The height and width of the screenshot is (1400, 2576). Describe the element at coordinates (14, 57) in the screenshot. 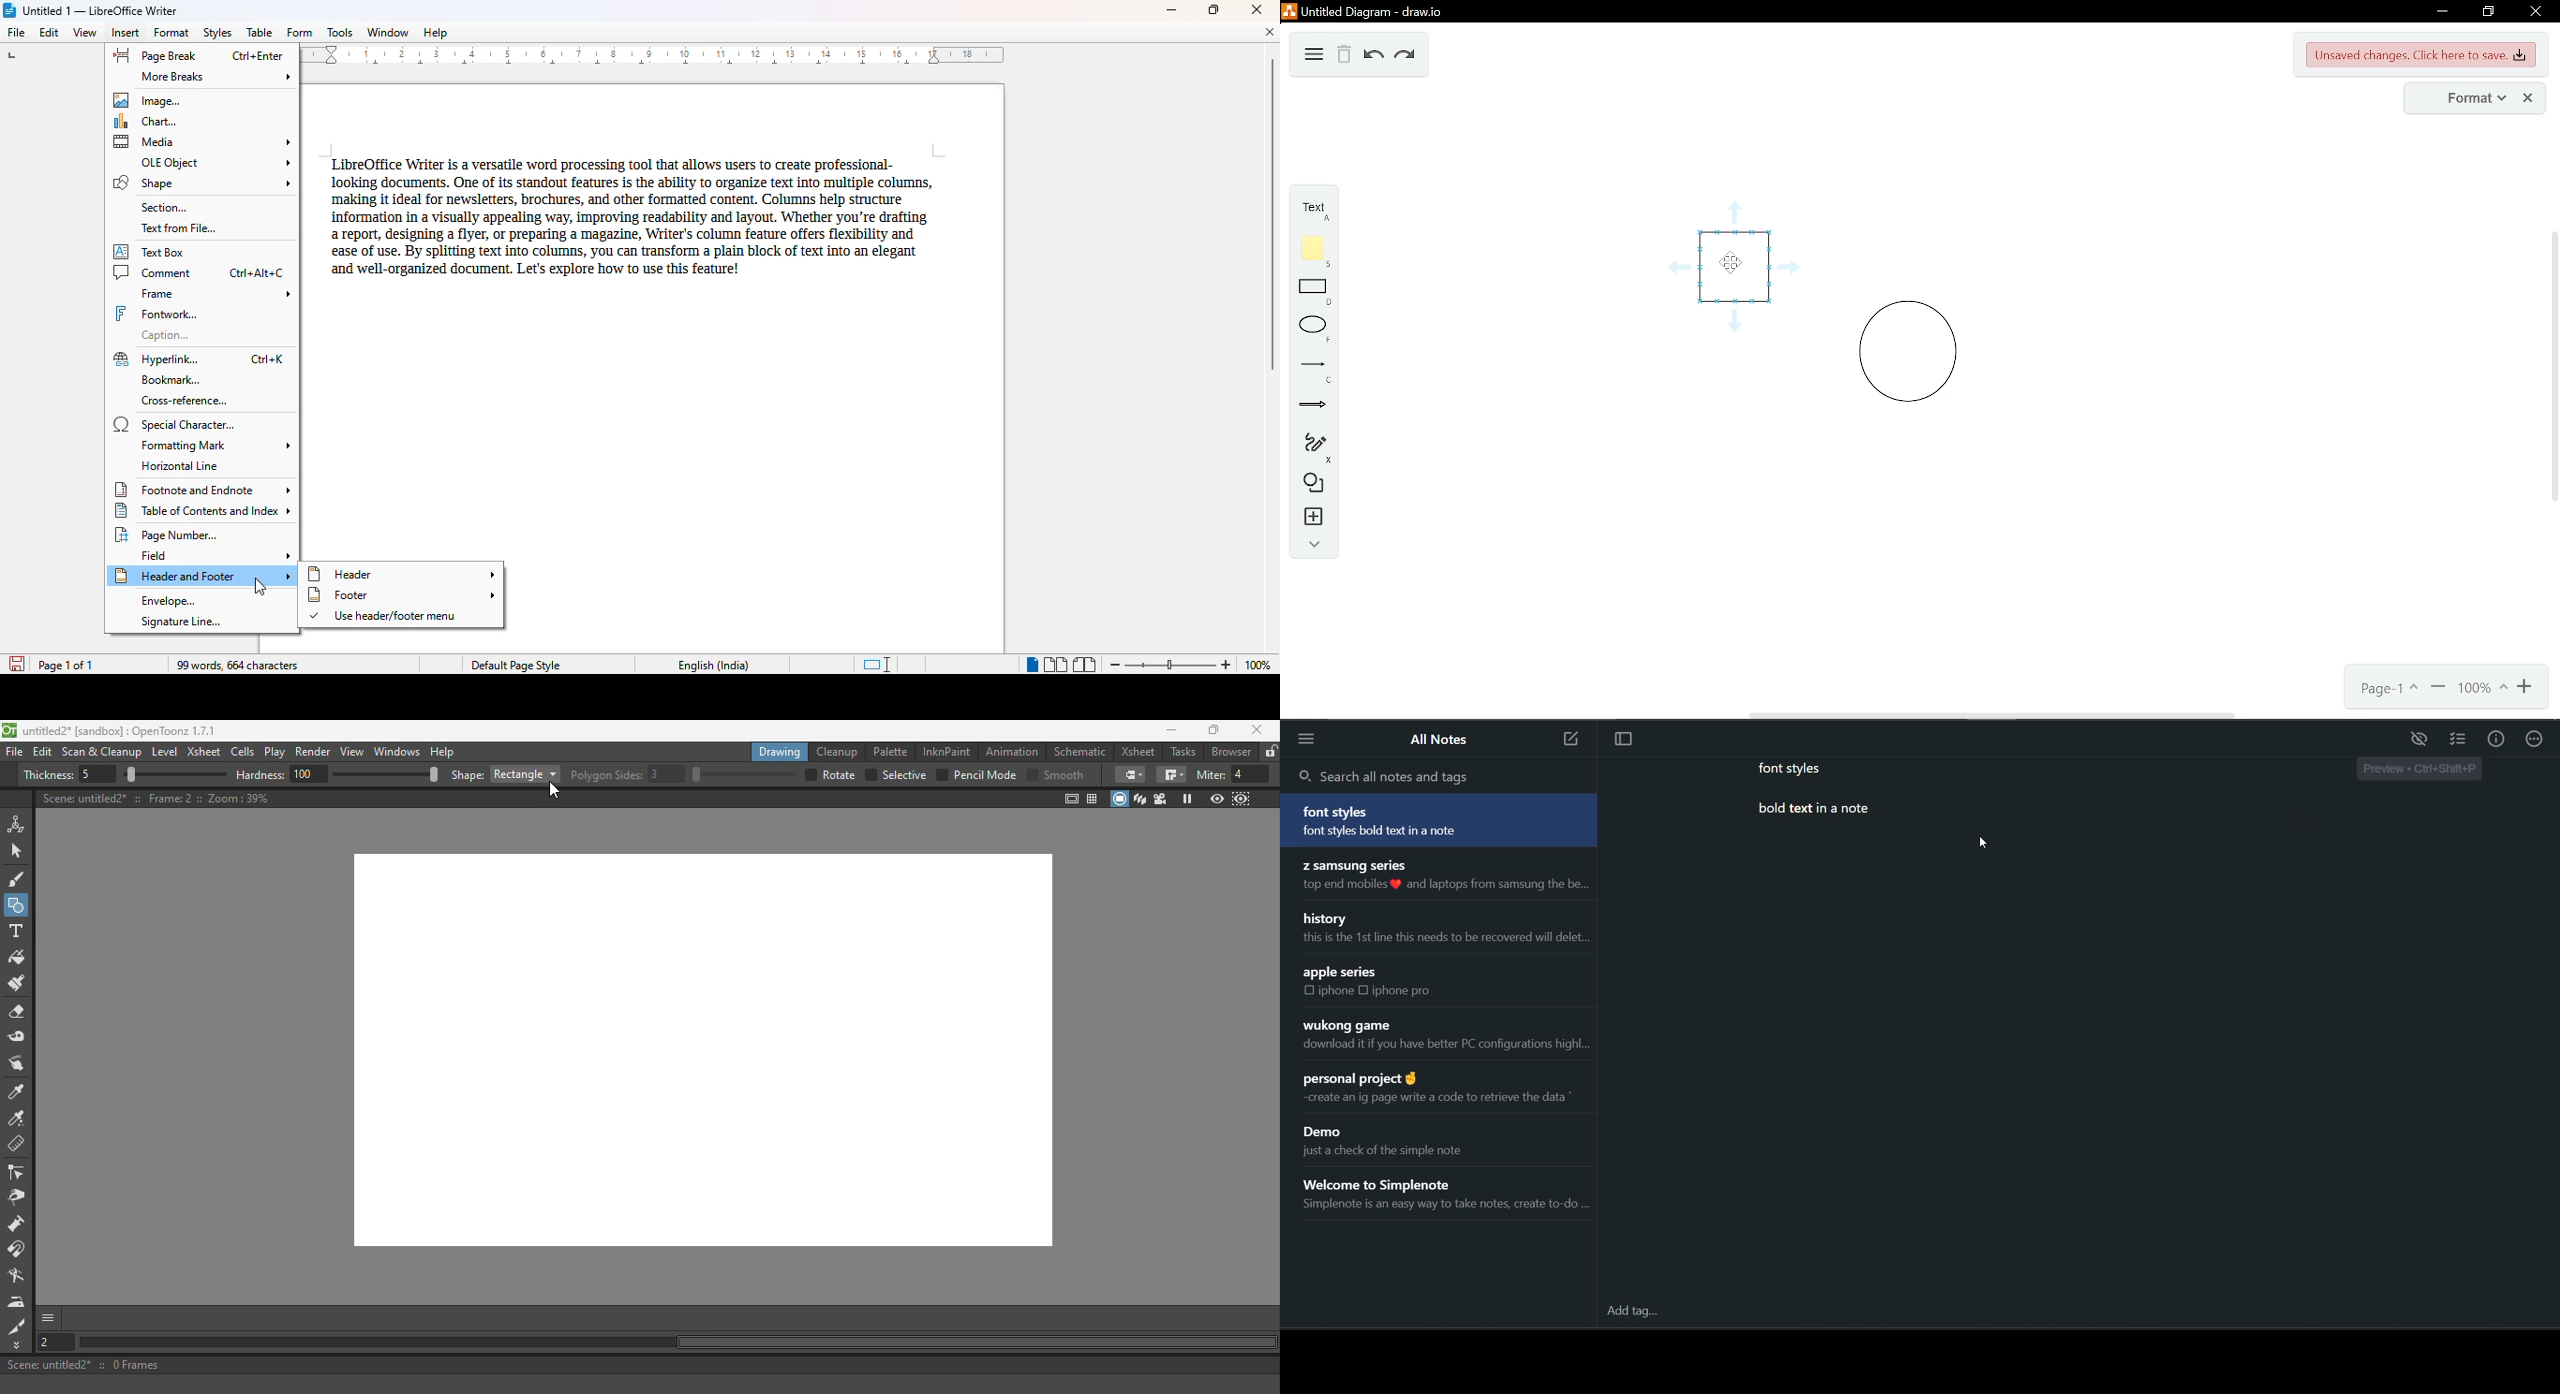

I see `tab stop` at that location.